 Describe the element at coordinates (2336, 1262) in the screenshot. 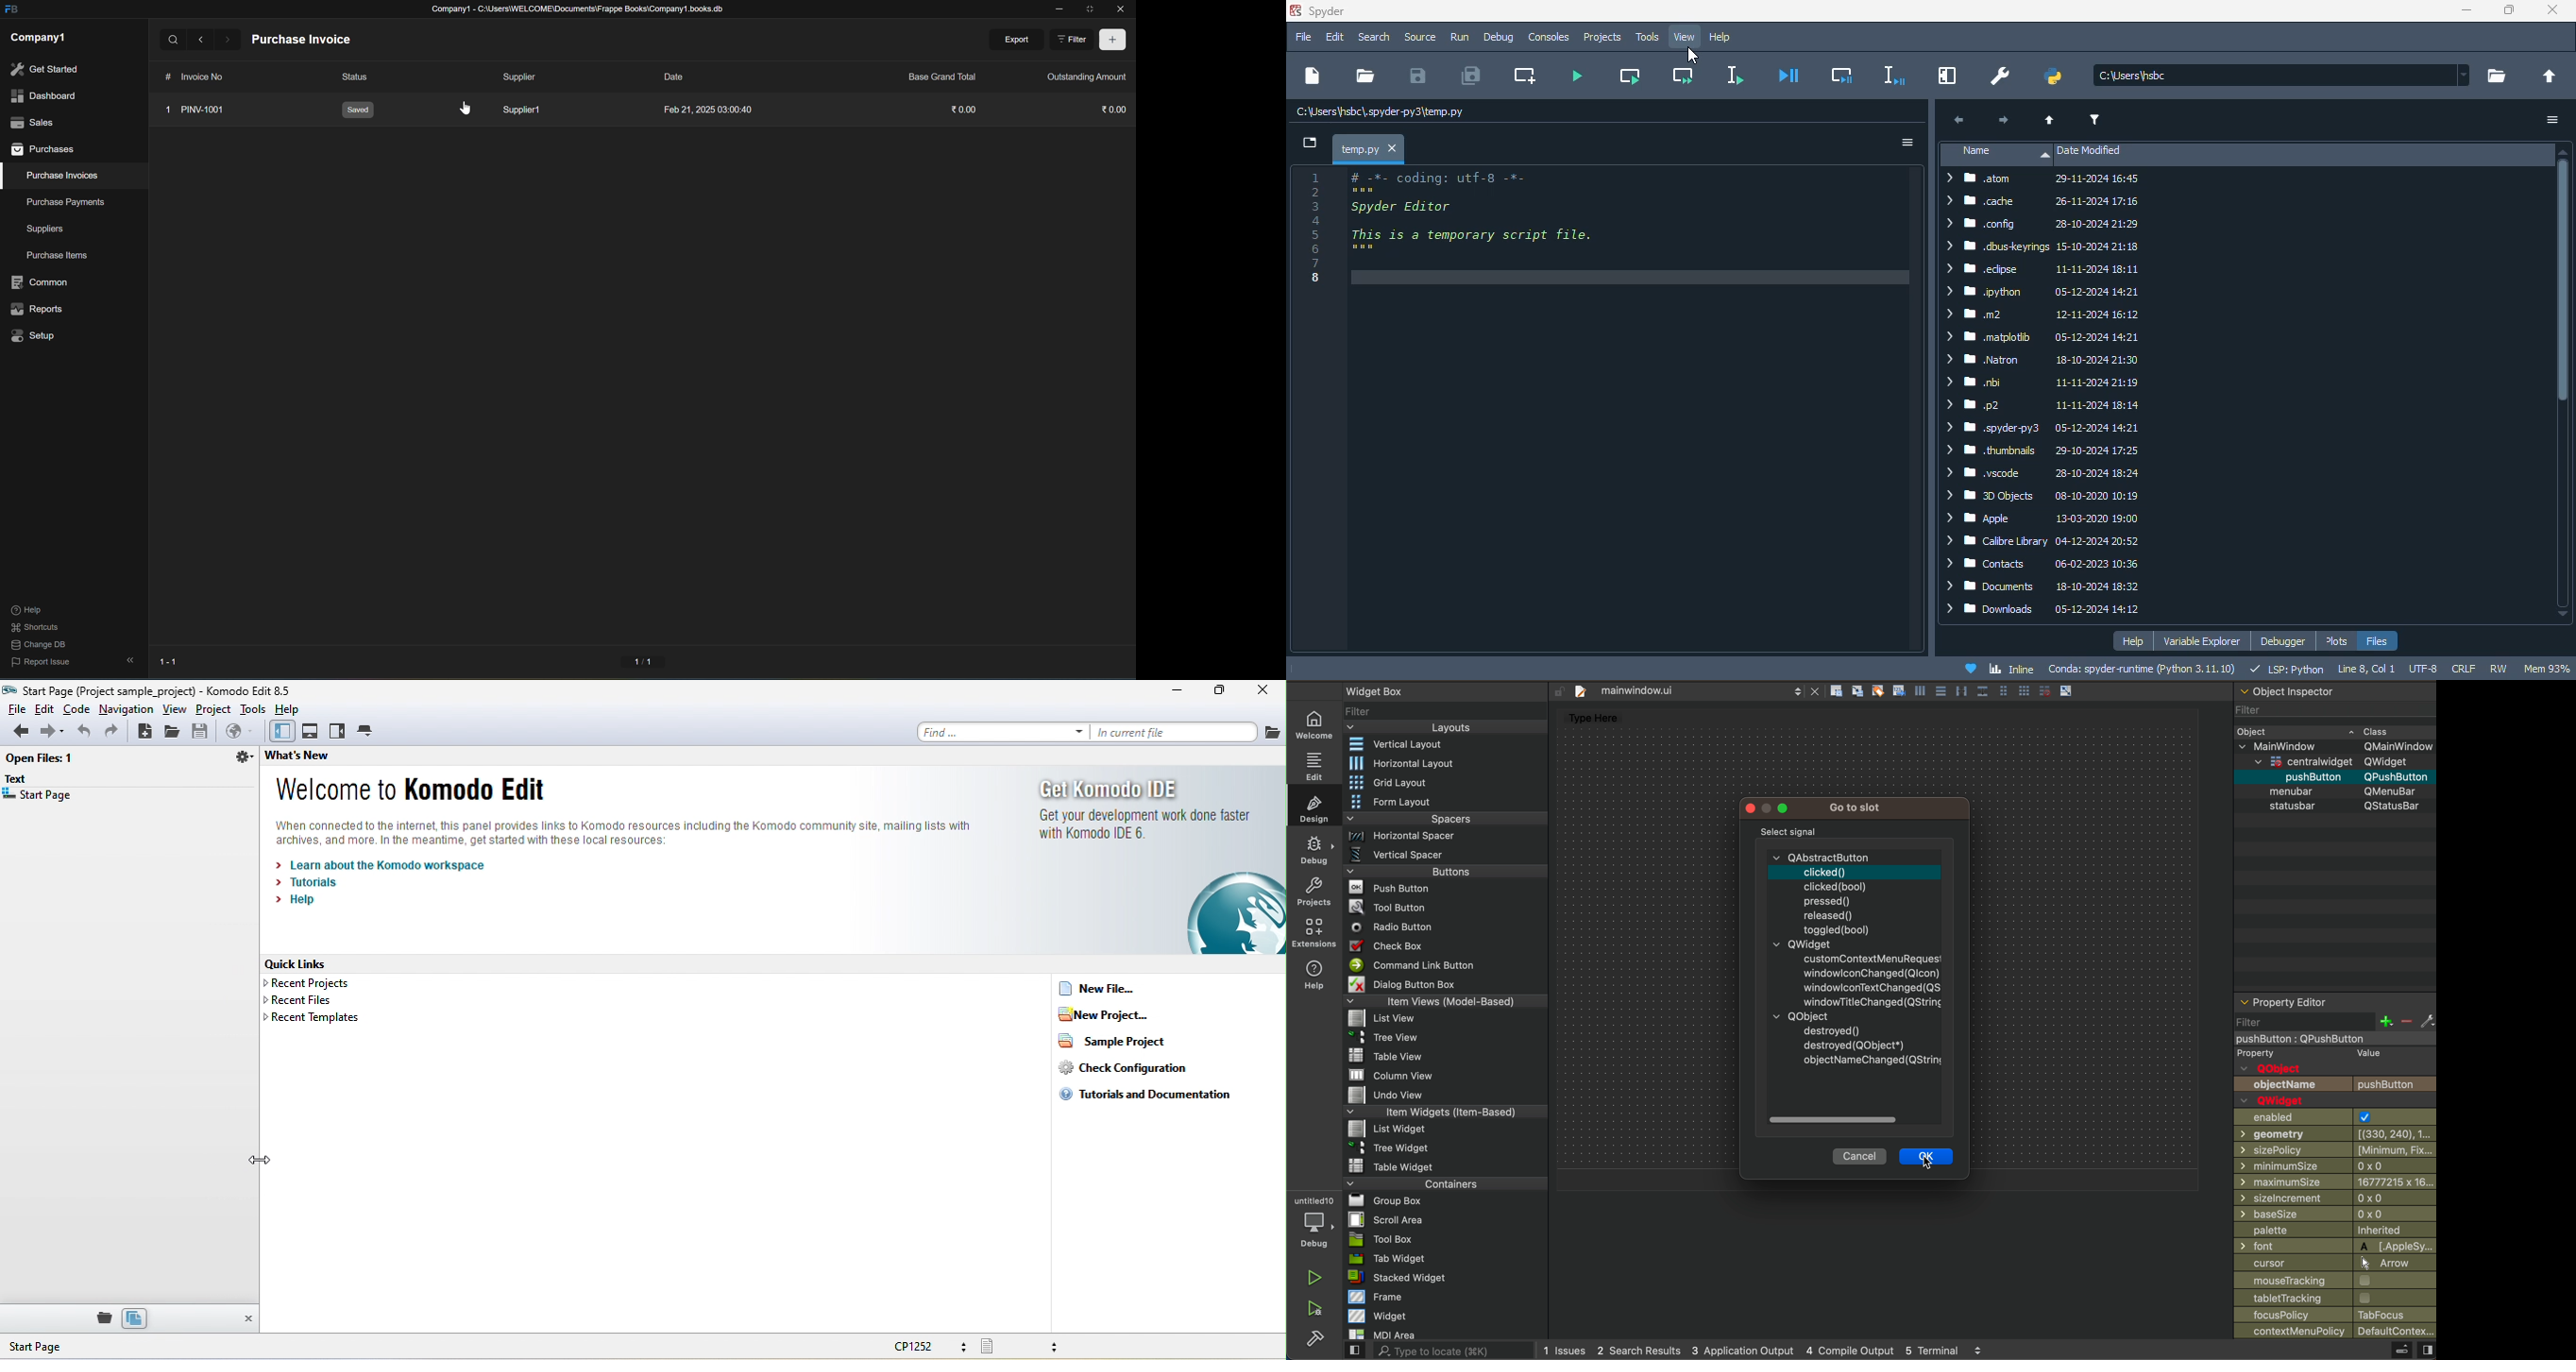

I see `cursor` at that location.